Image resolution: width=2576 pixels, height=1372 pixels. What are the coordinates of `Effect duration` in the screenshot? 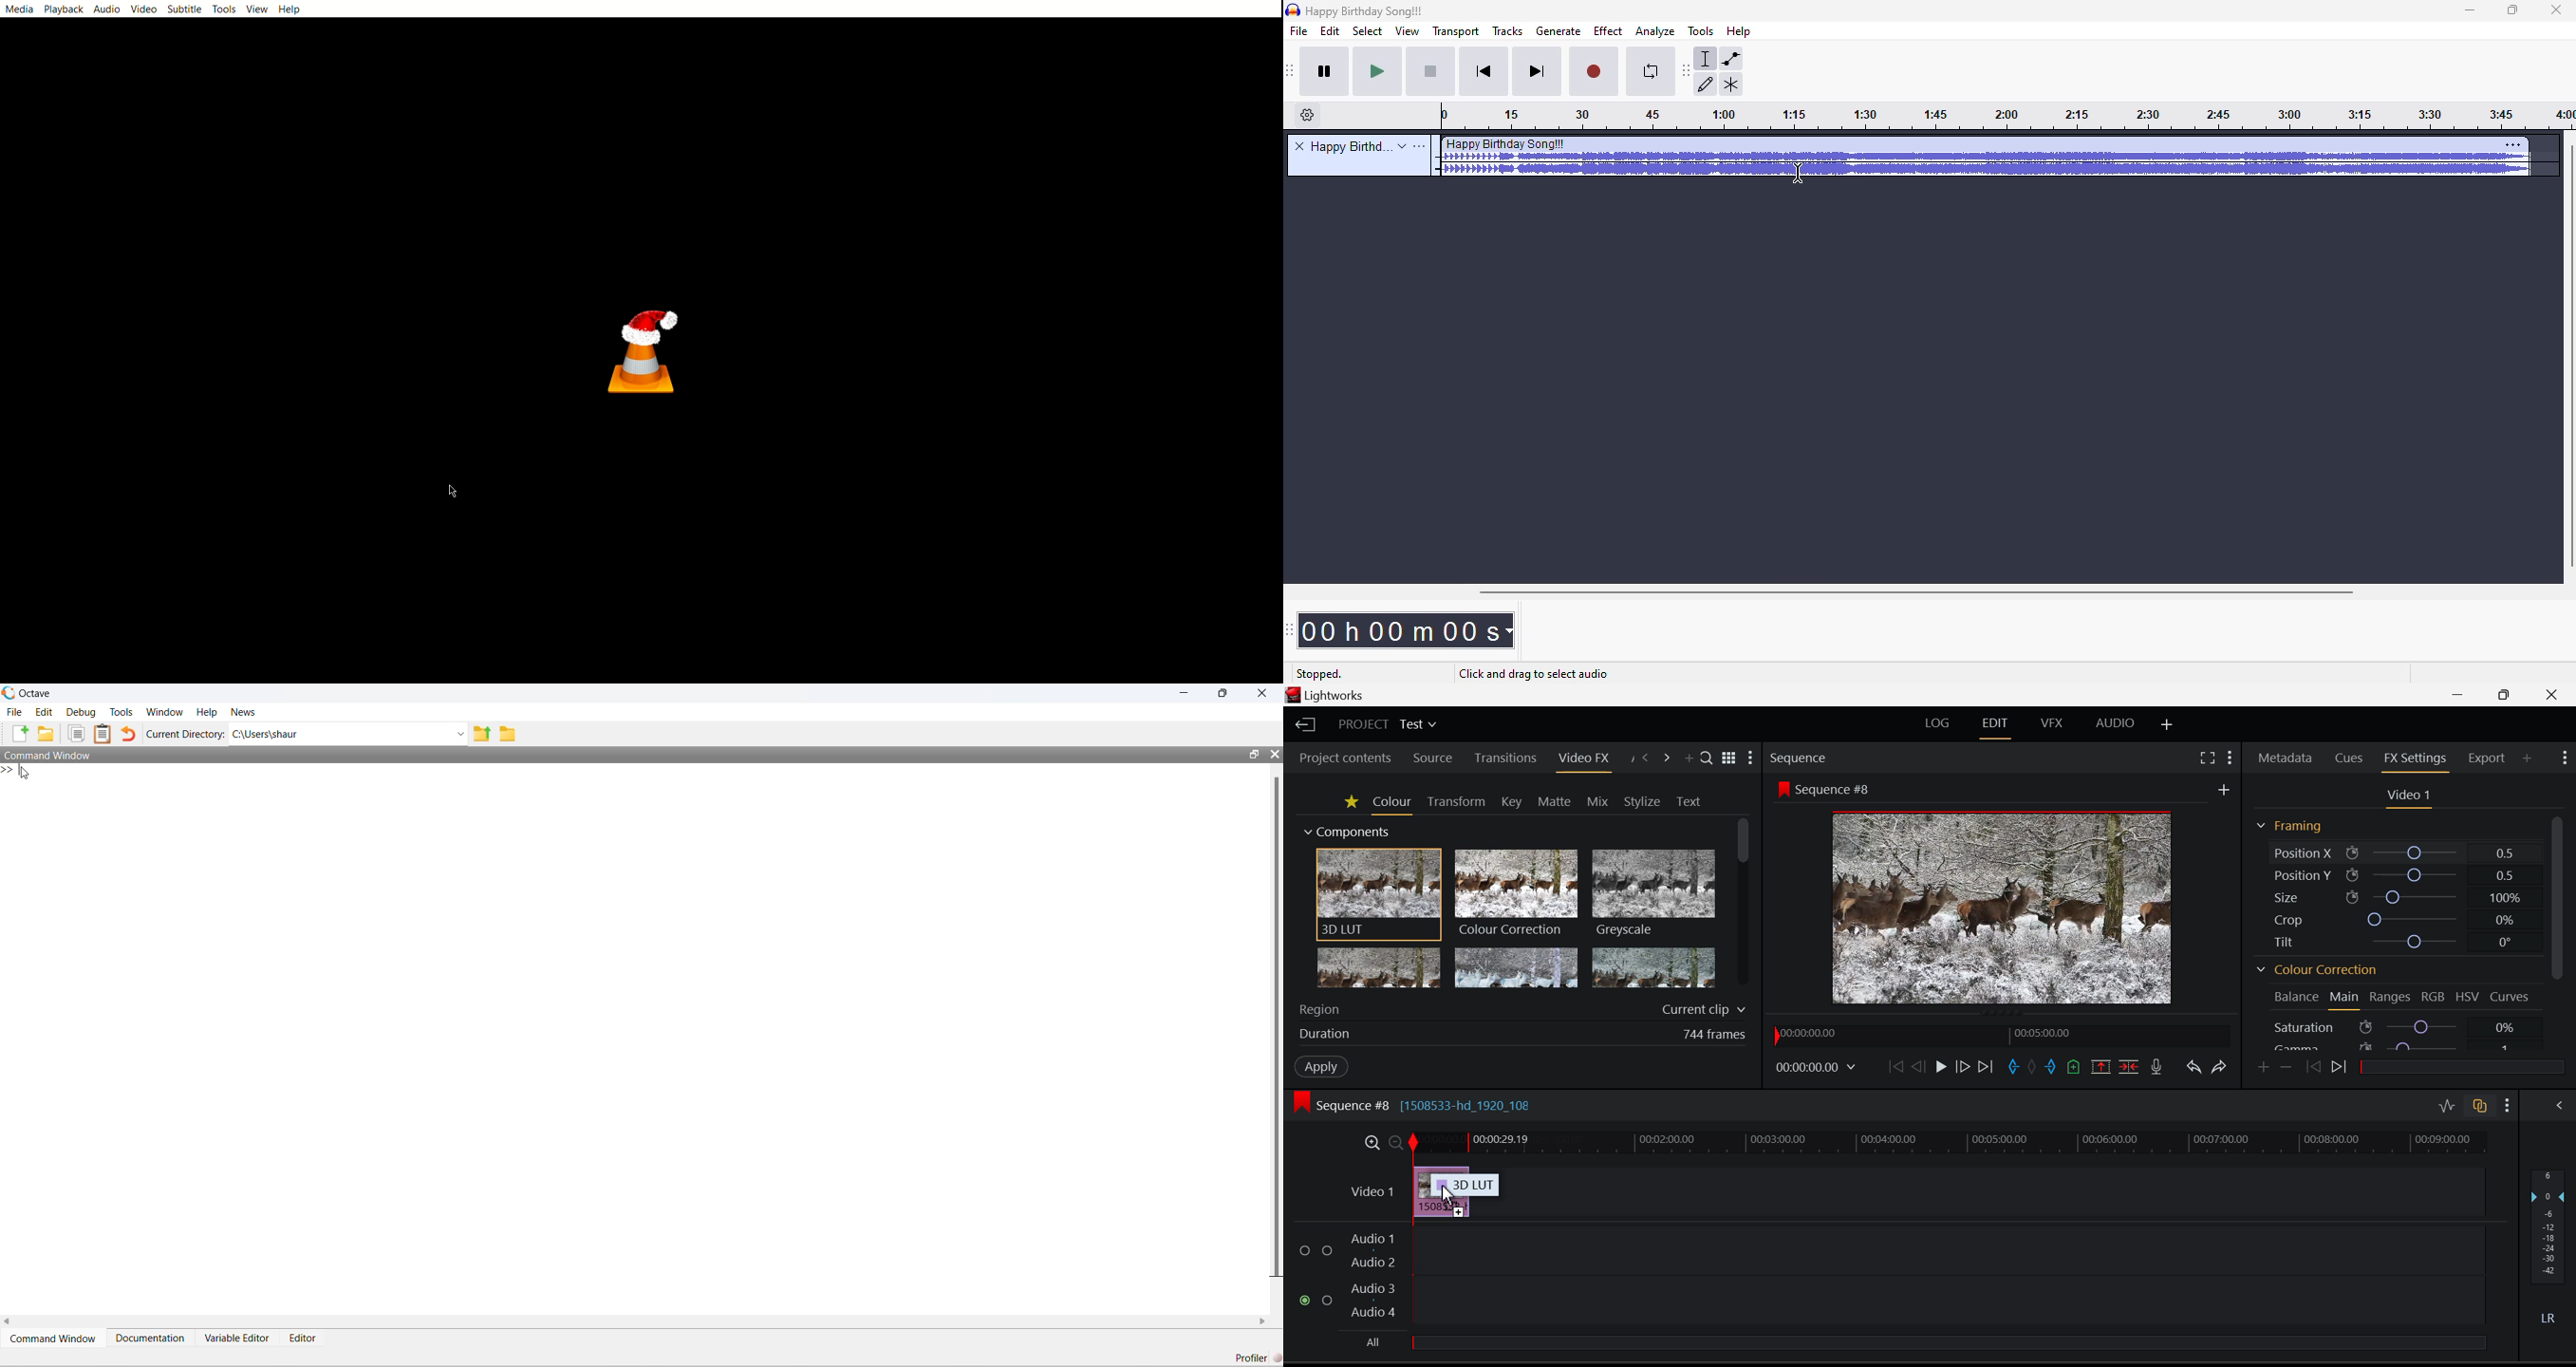 It's located at (1520, 1034).